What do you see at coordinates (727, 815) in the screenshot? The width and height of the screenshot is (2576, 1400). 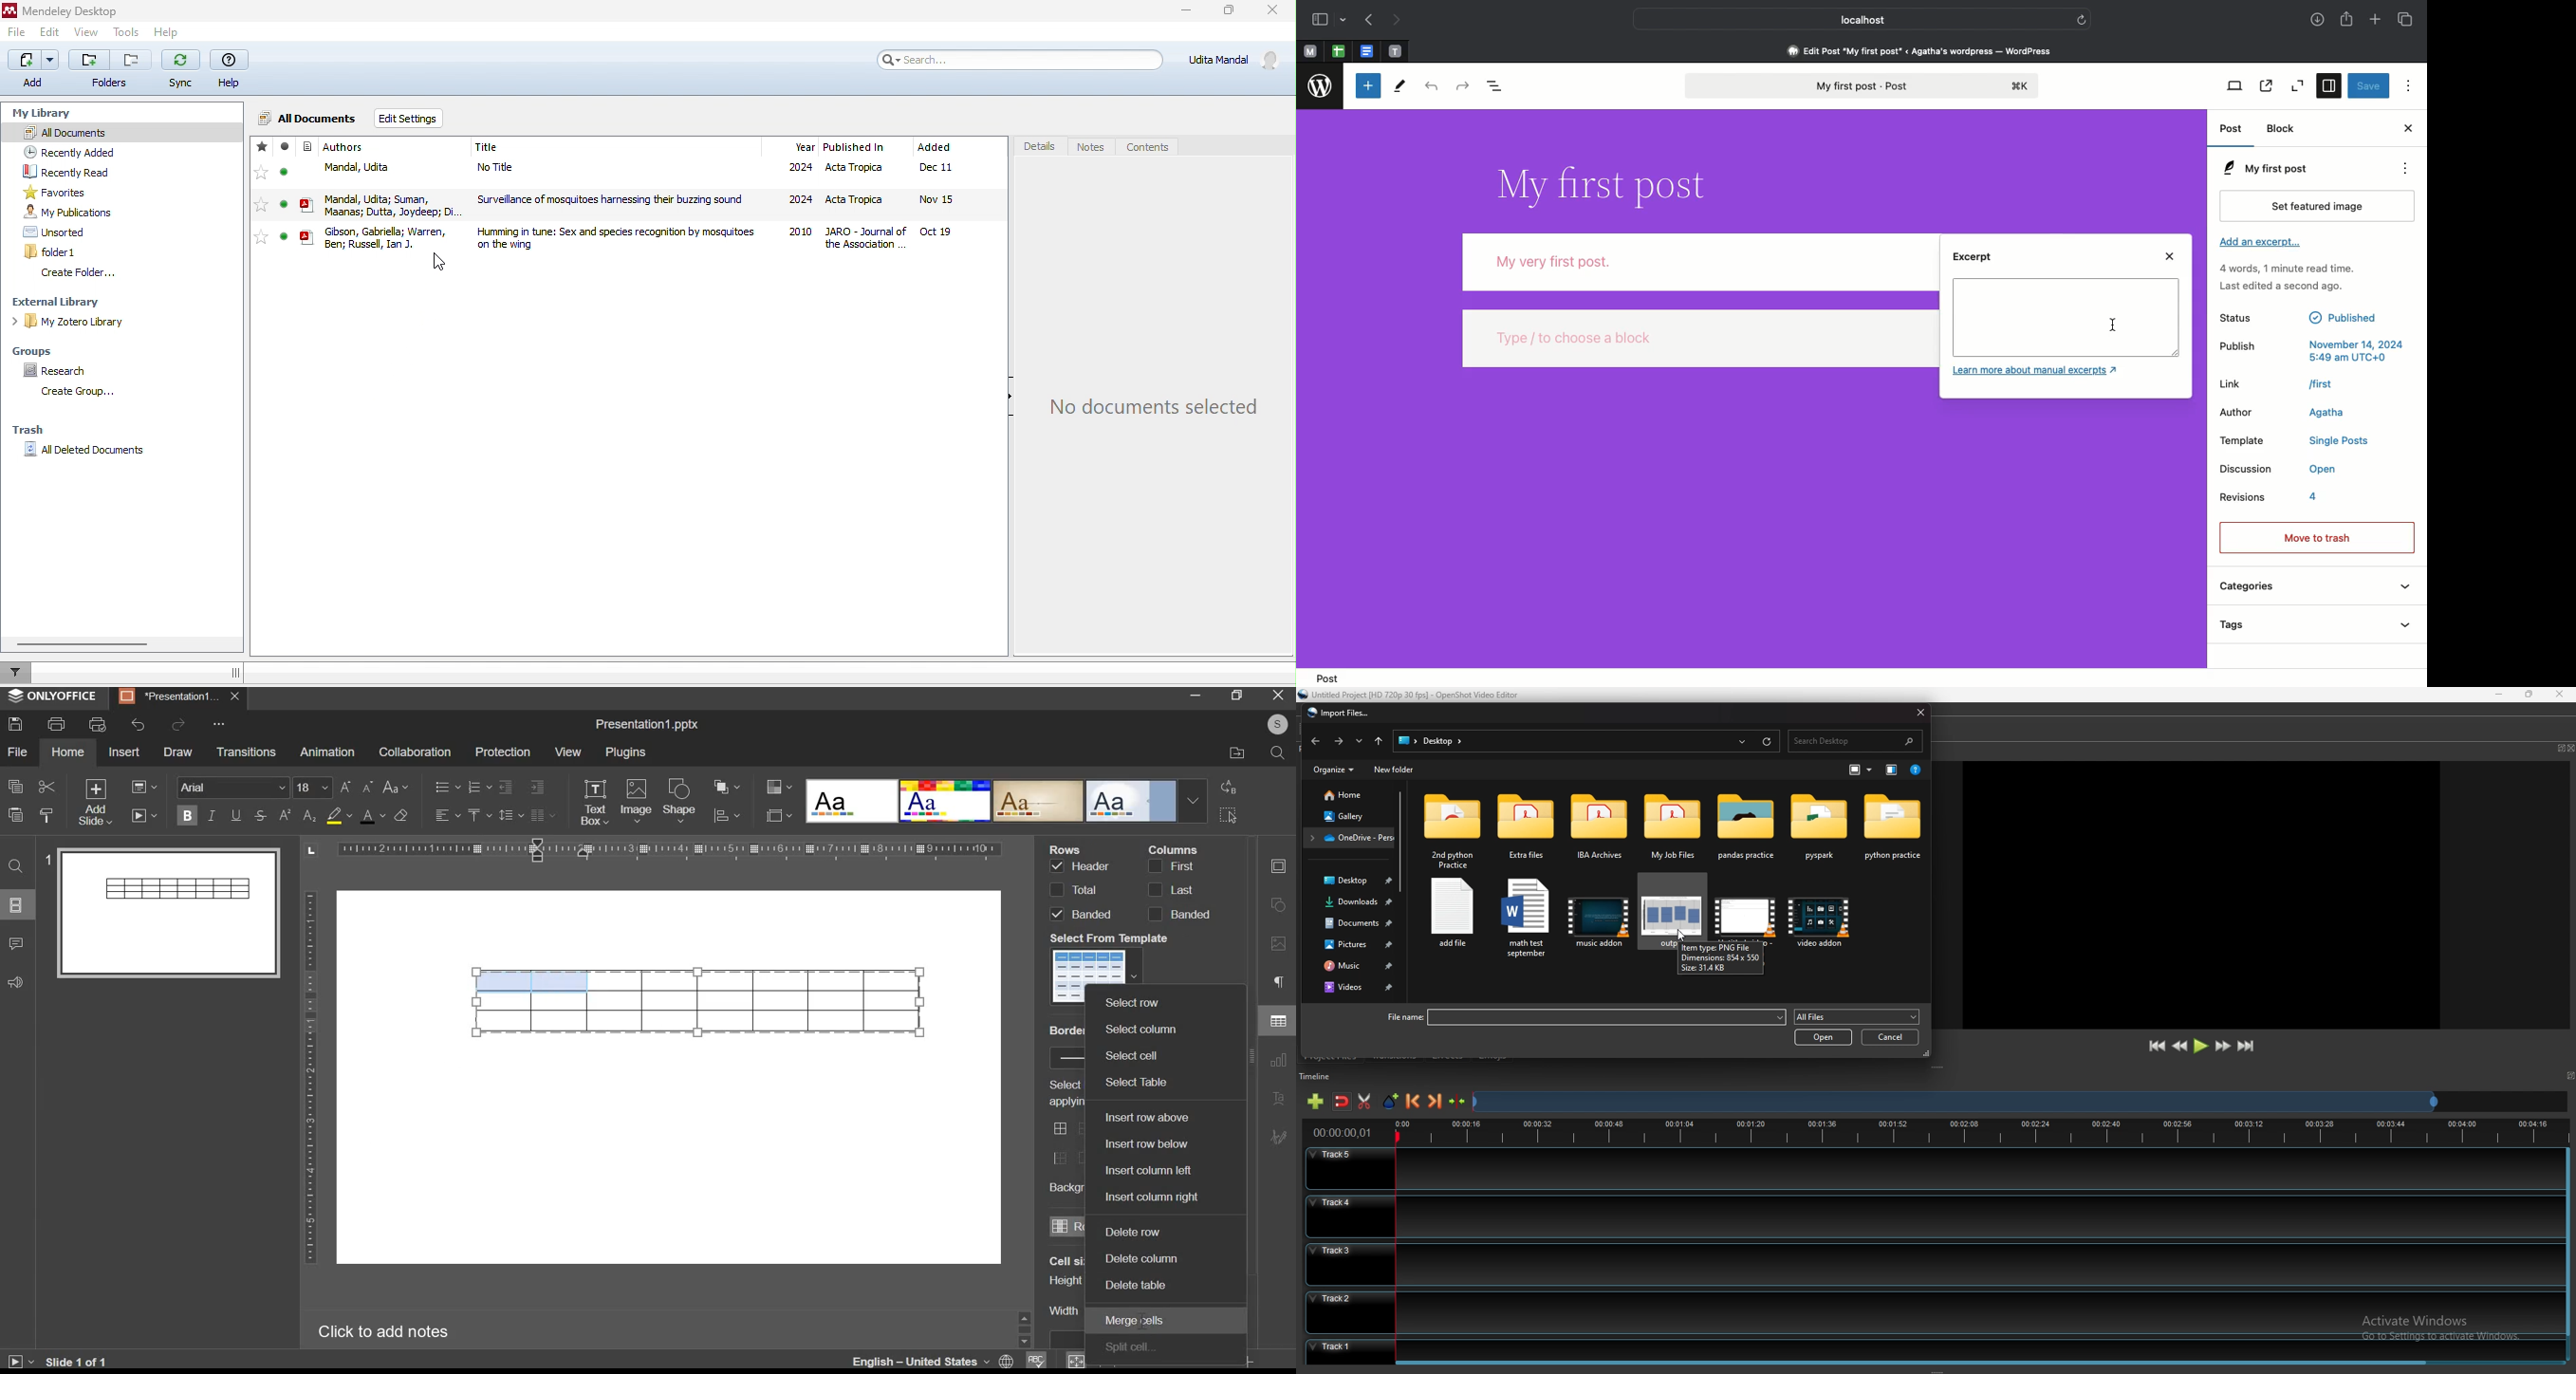 I see `chart settings` at bounding box center [727, 815].